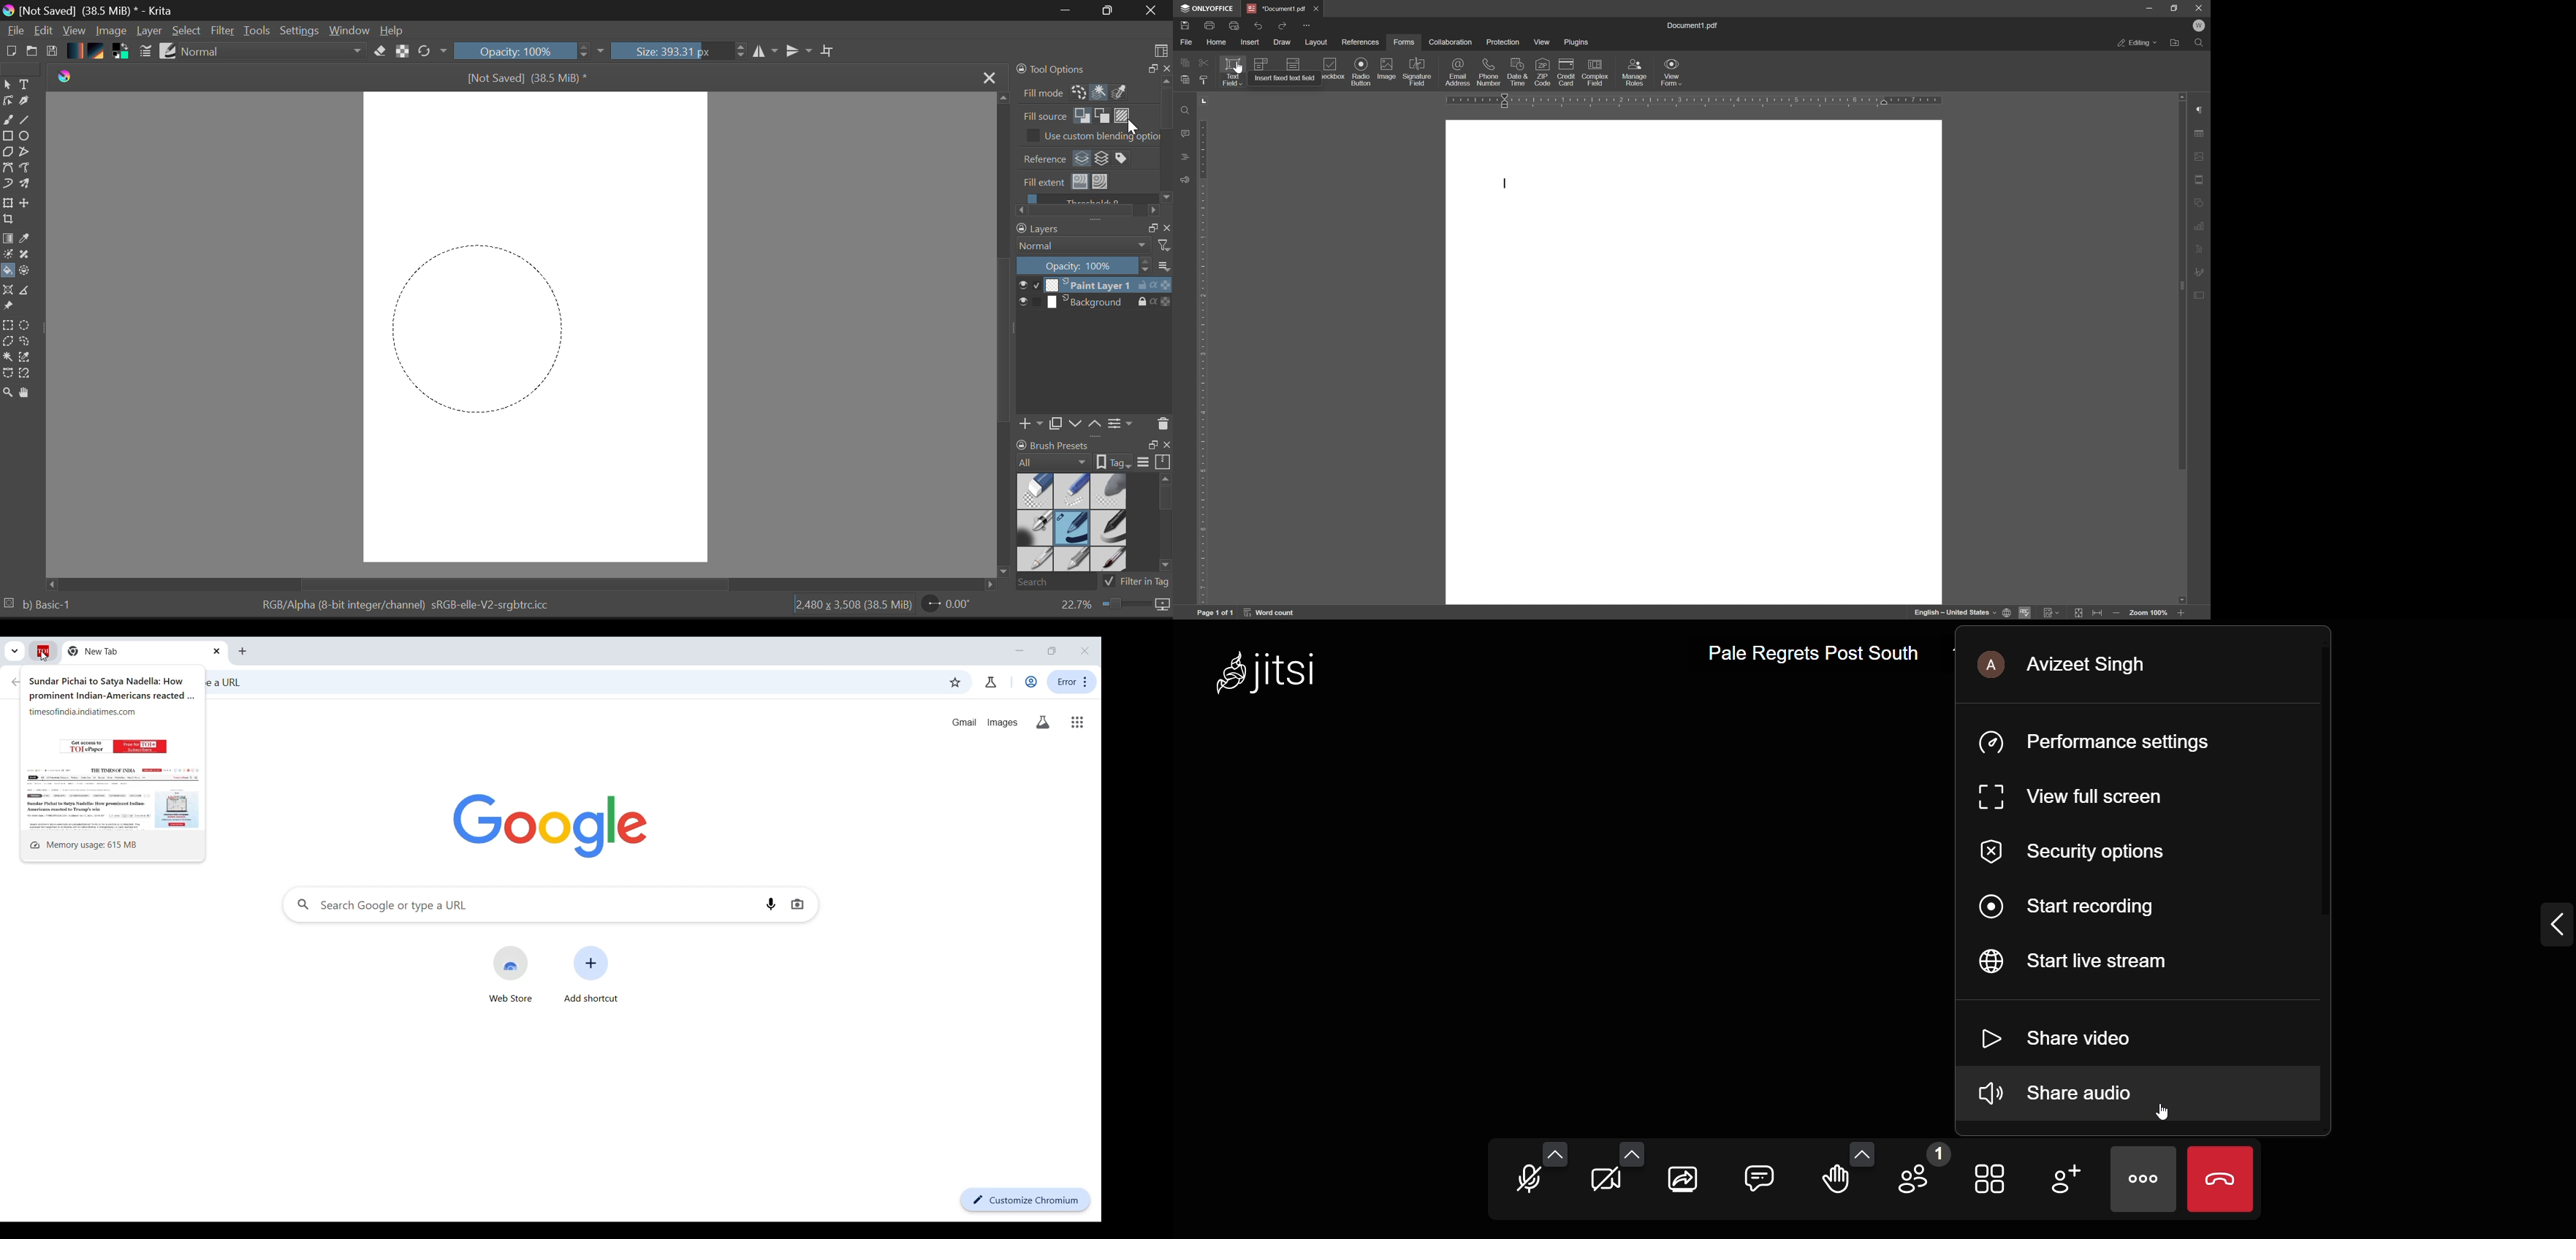 The width and height of the screenshot is (2576, 1260). I want to click on Cursor on Fill Source: Pattern, so click(1121, 115).